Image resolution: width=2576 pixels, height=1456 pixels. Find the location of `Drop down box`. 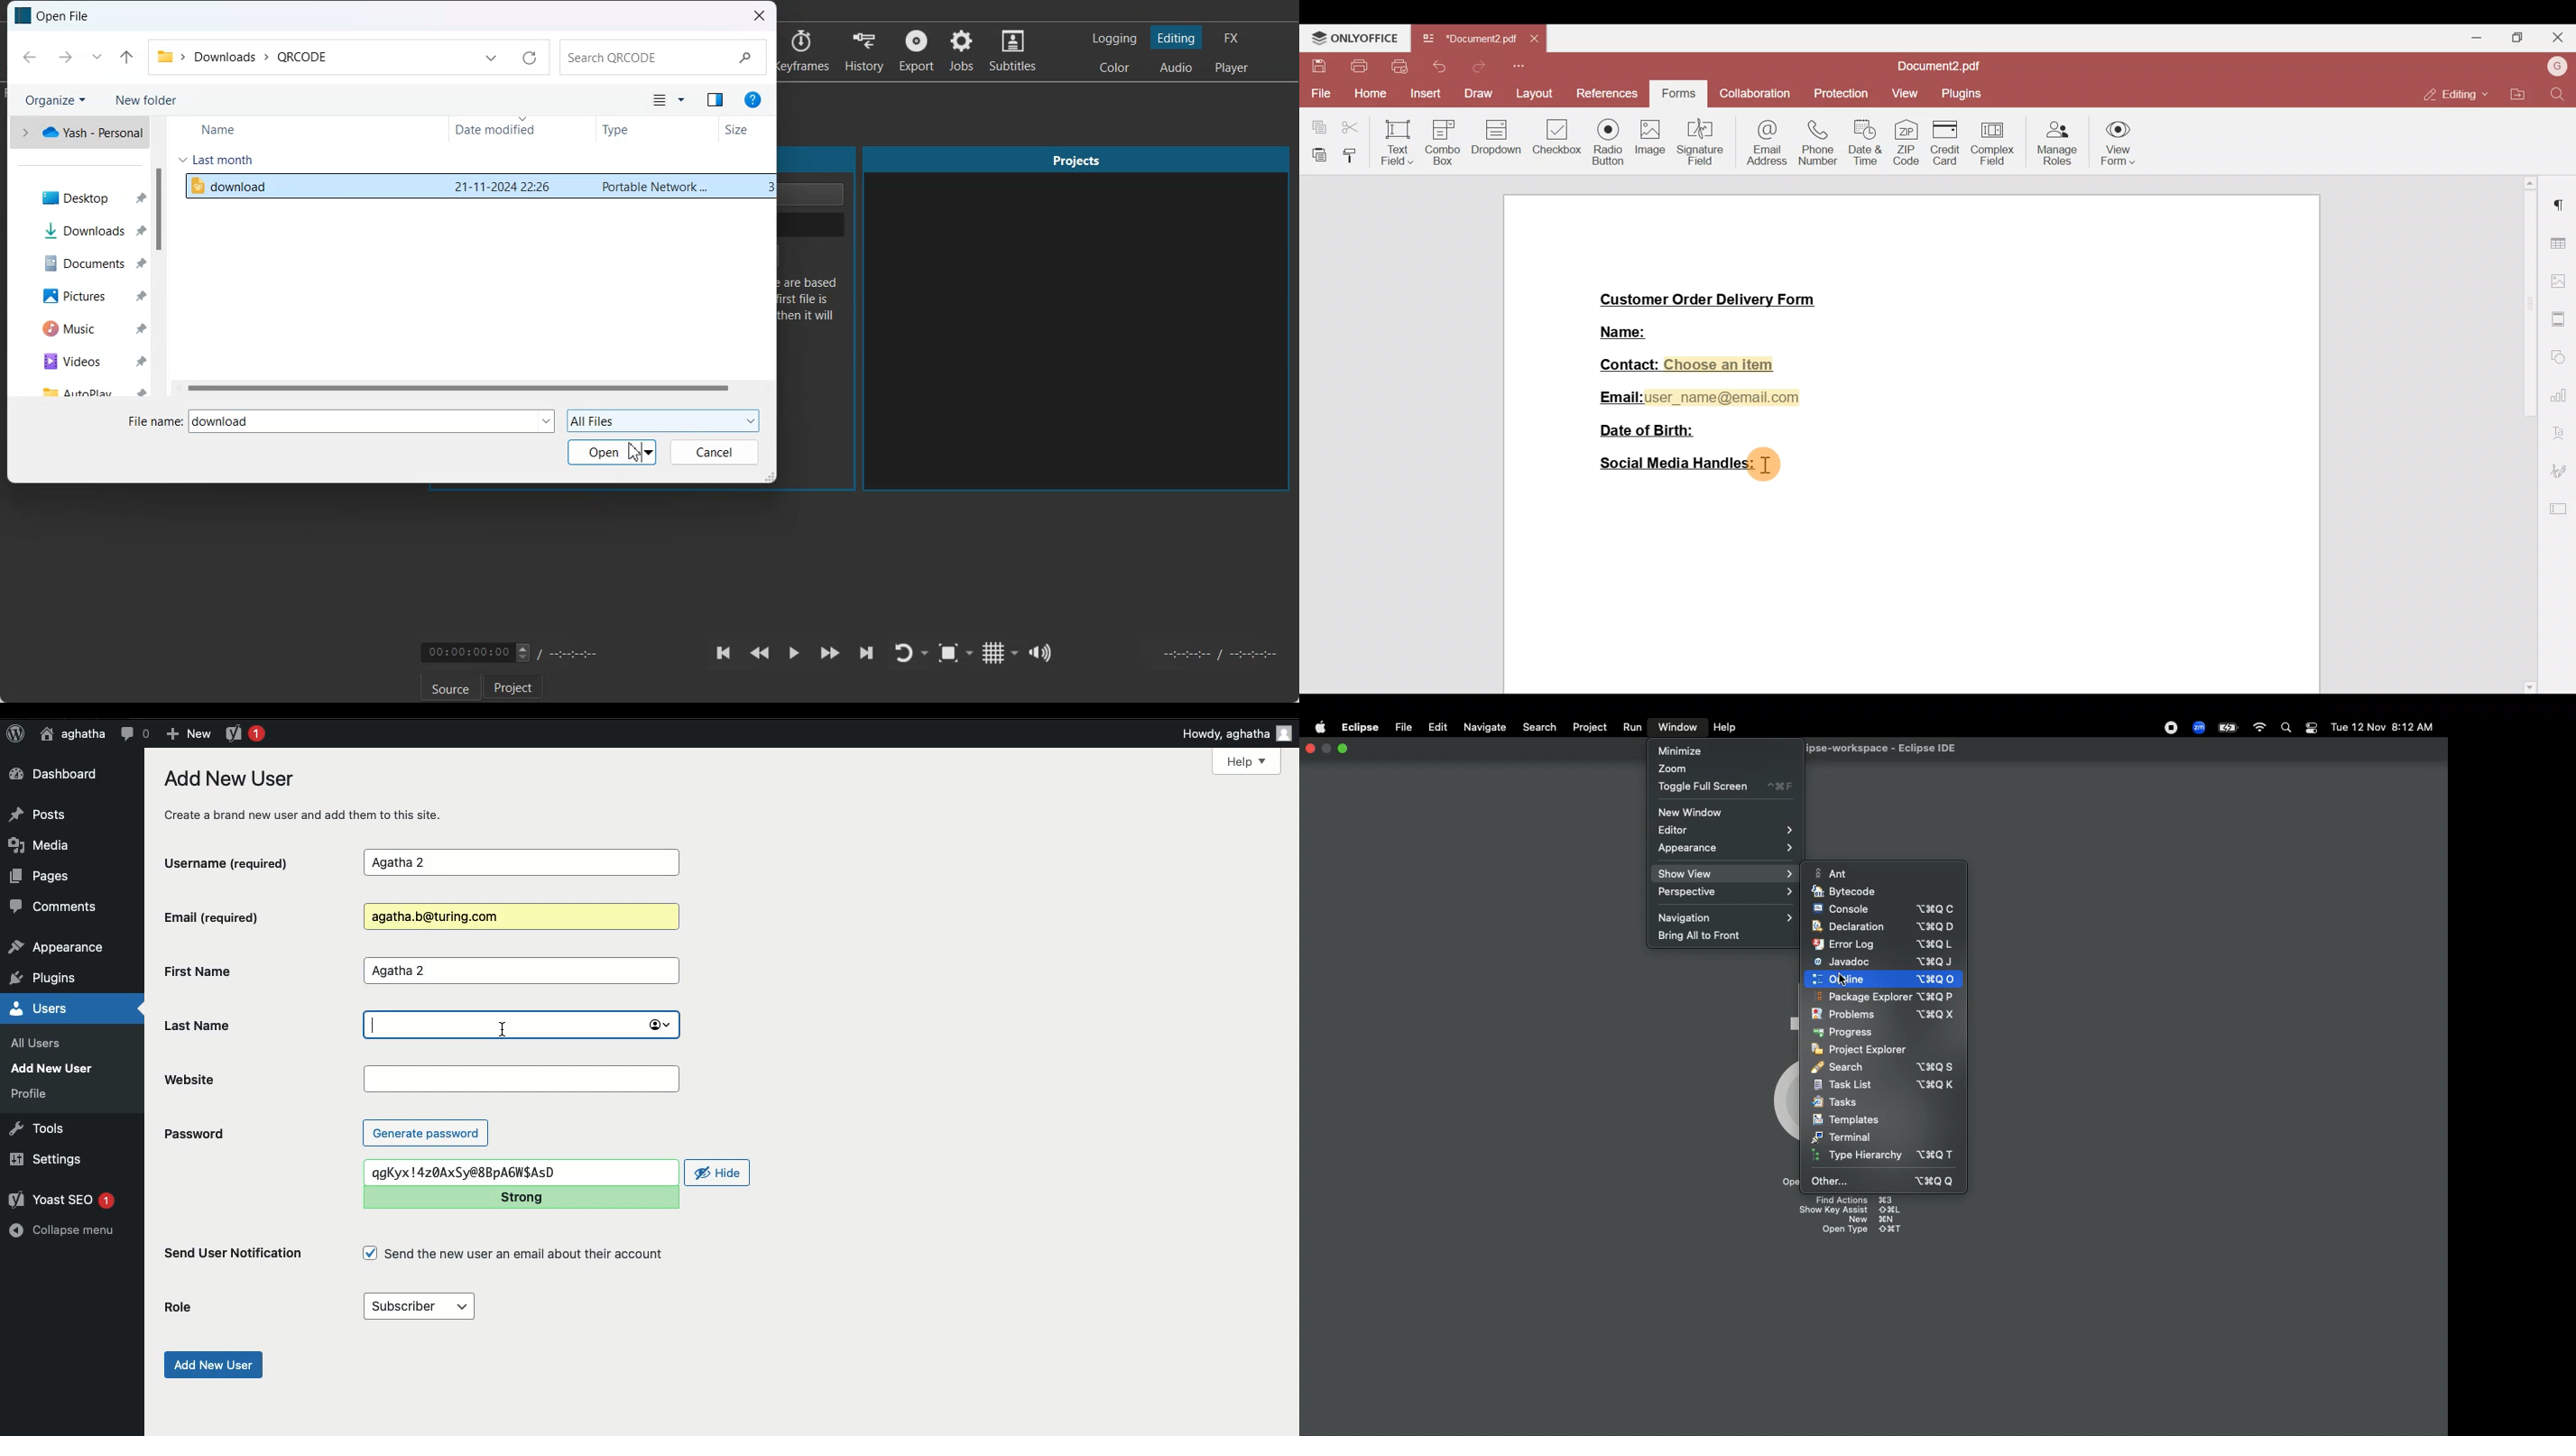

Drop down box is located at coordinates (973, 653).